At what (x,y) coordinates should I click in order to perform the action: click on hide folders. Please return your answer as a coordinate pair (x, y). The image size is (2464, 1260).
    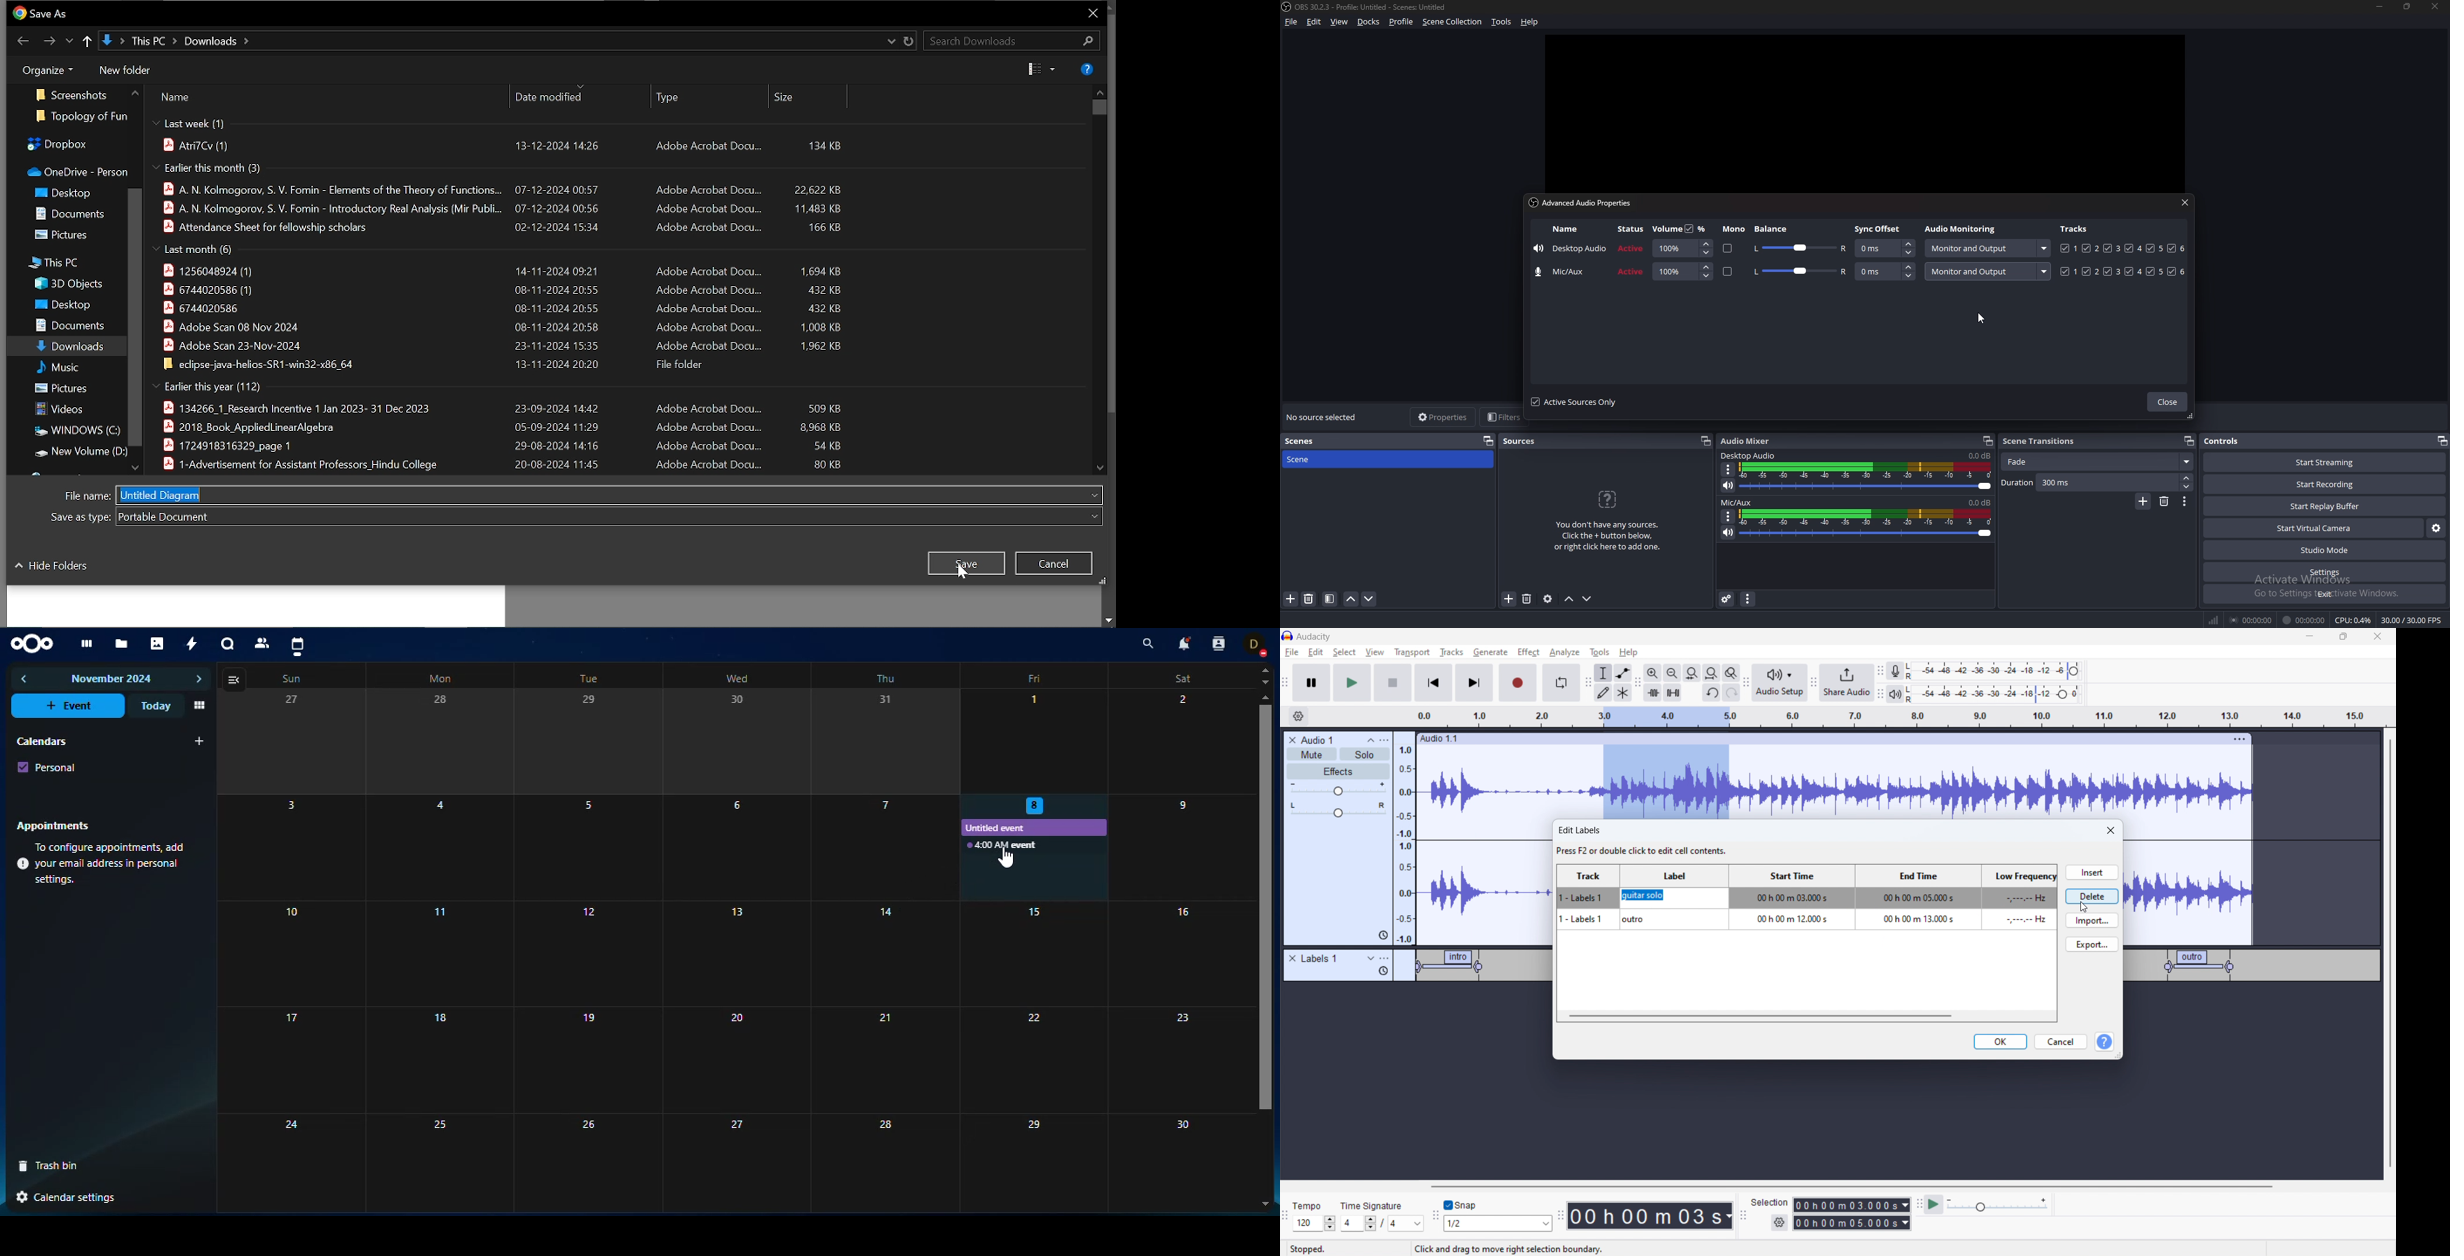
    Looking at the image, I should click on (56, 567).